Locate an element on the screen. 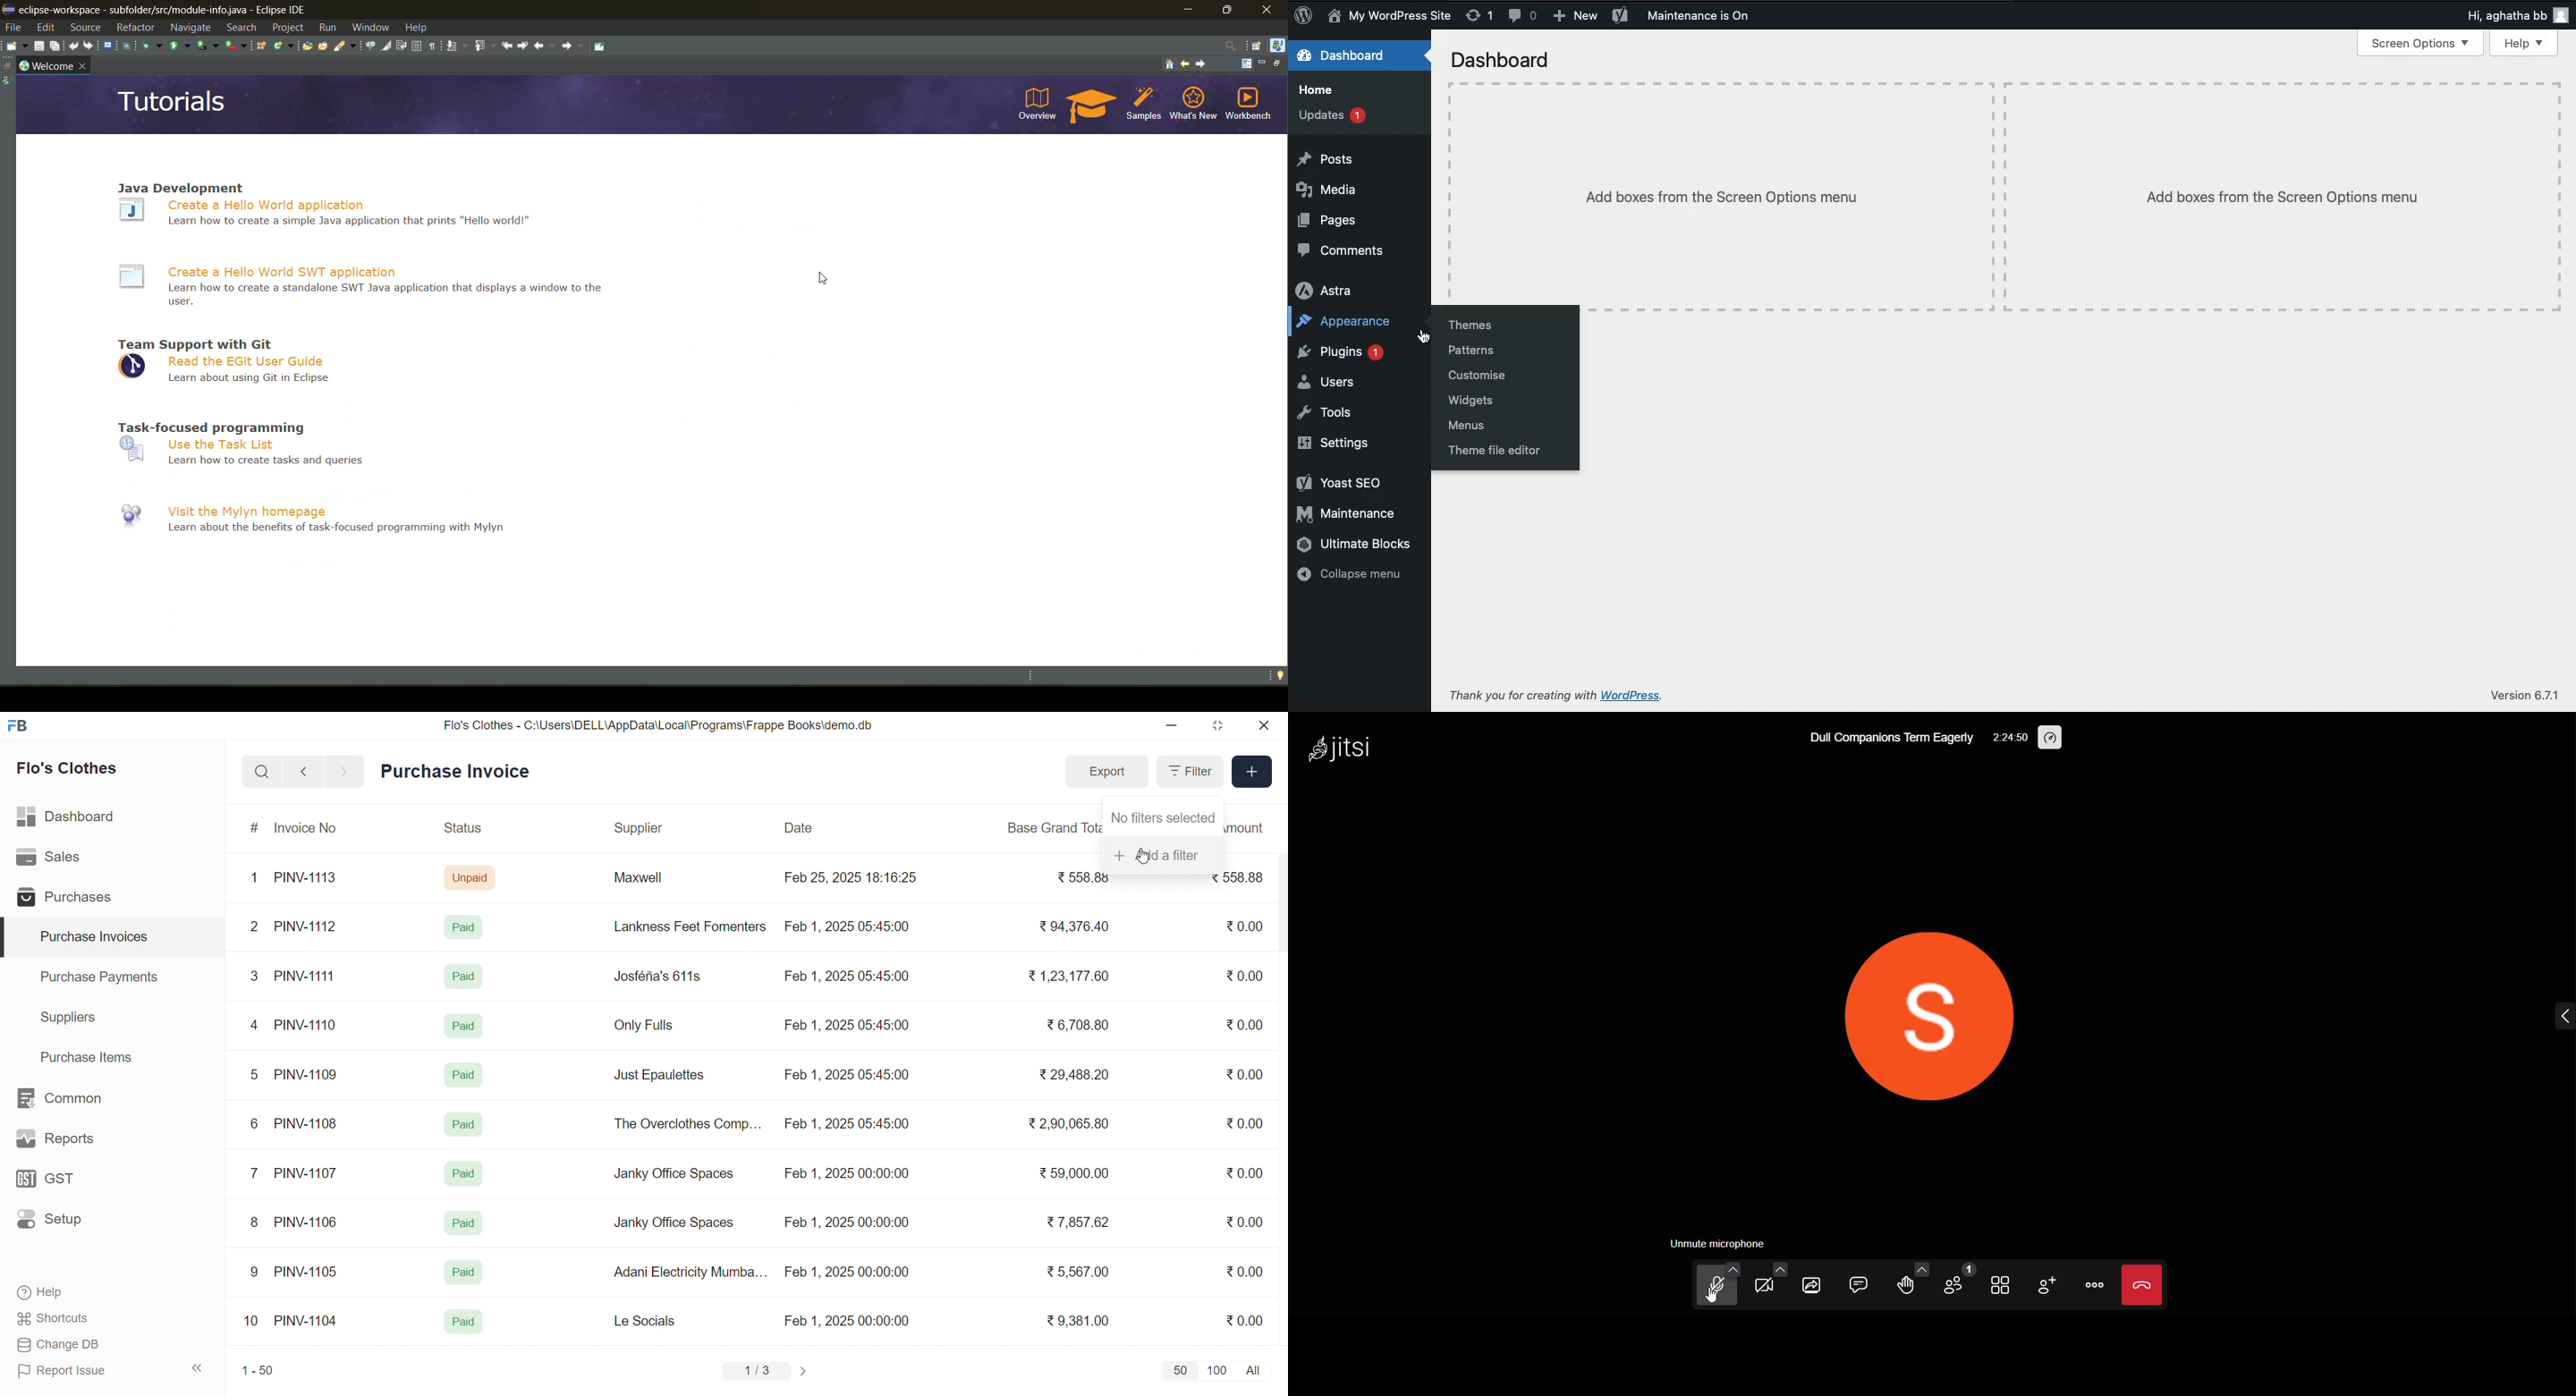 Image resolution: width=2576 pixels, height=1400 pixels. Setup is located at coordinates (70, 1224).